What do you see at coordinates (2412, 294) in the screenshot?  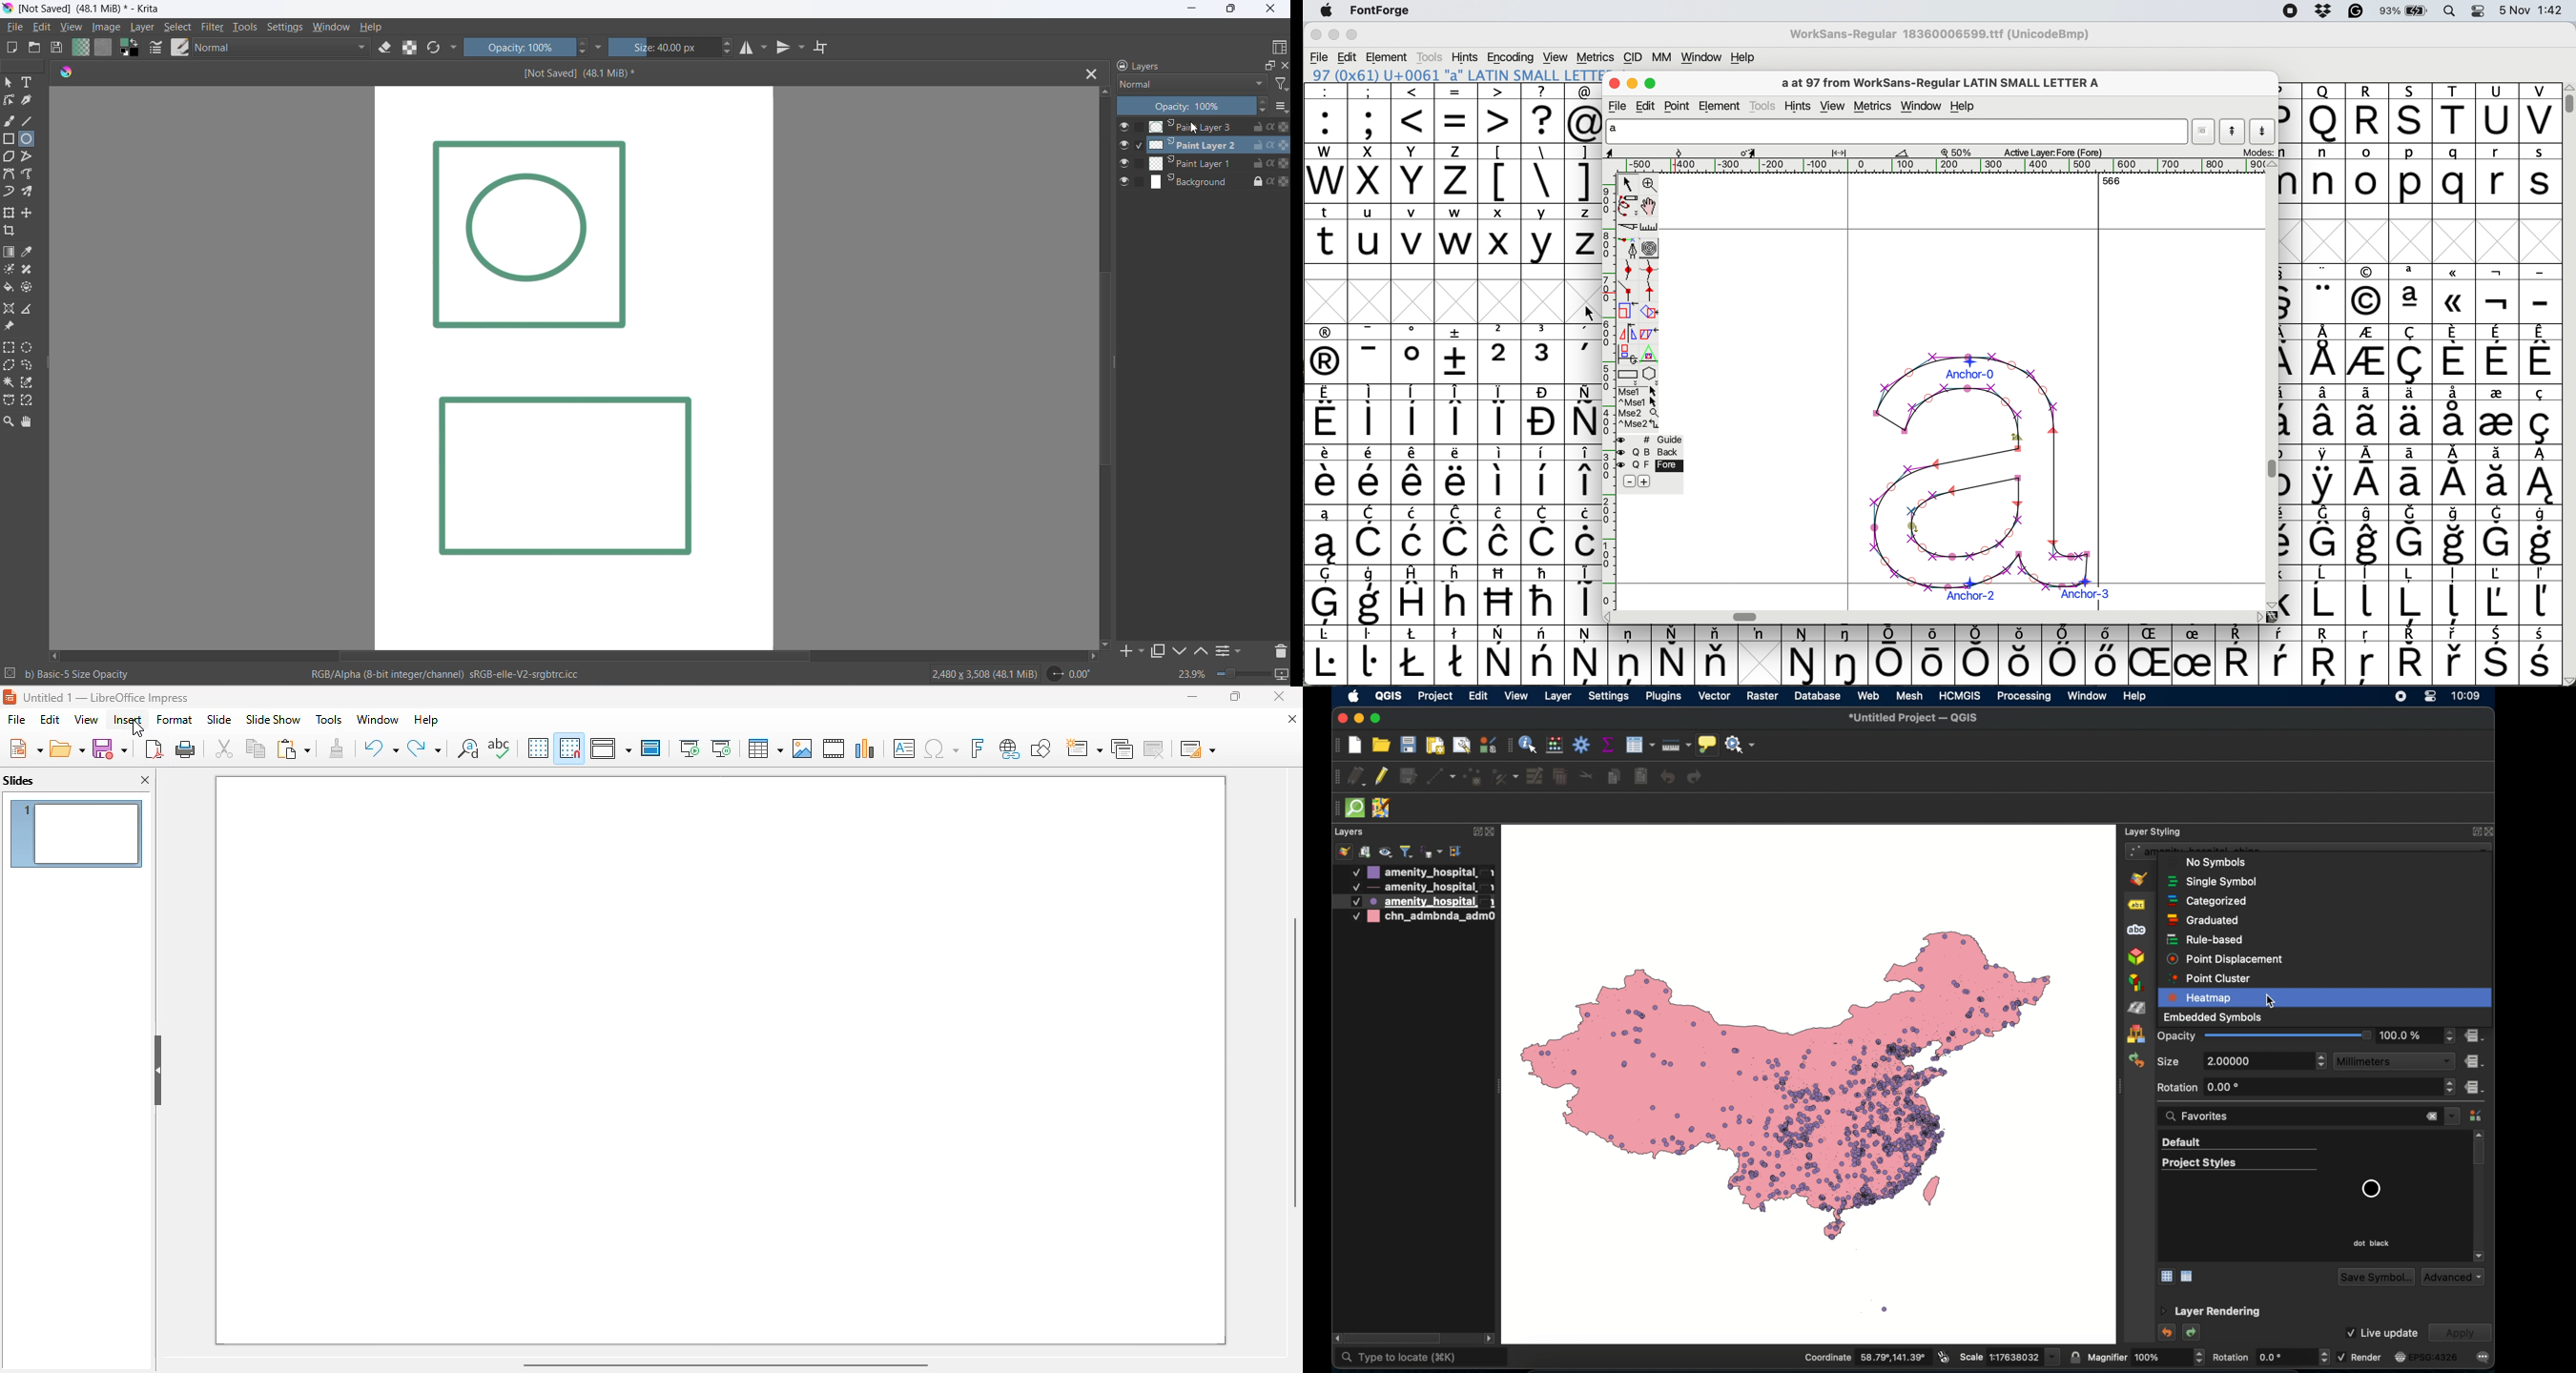 I see `symbol` at bounding box center [2412, 294].